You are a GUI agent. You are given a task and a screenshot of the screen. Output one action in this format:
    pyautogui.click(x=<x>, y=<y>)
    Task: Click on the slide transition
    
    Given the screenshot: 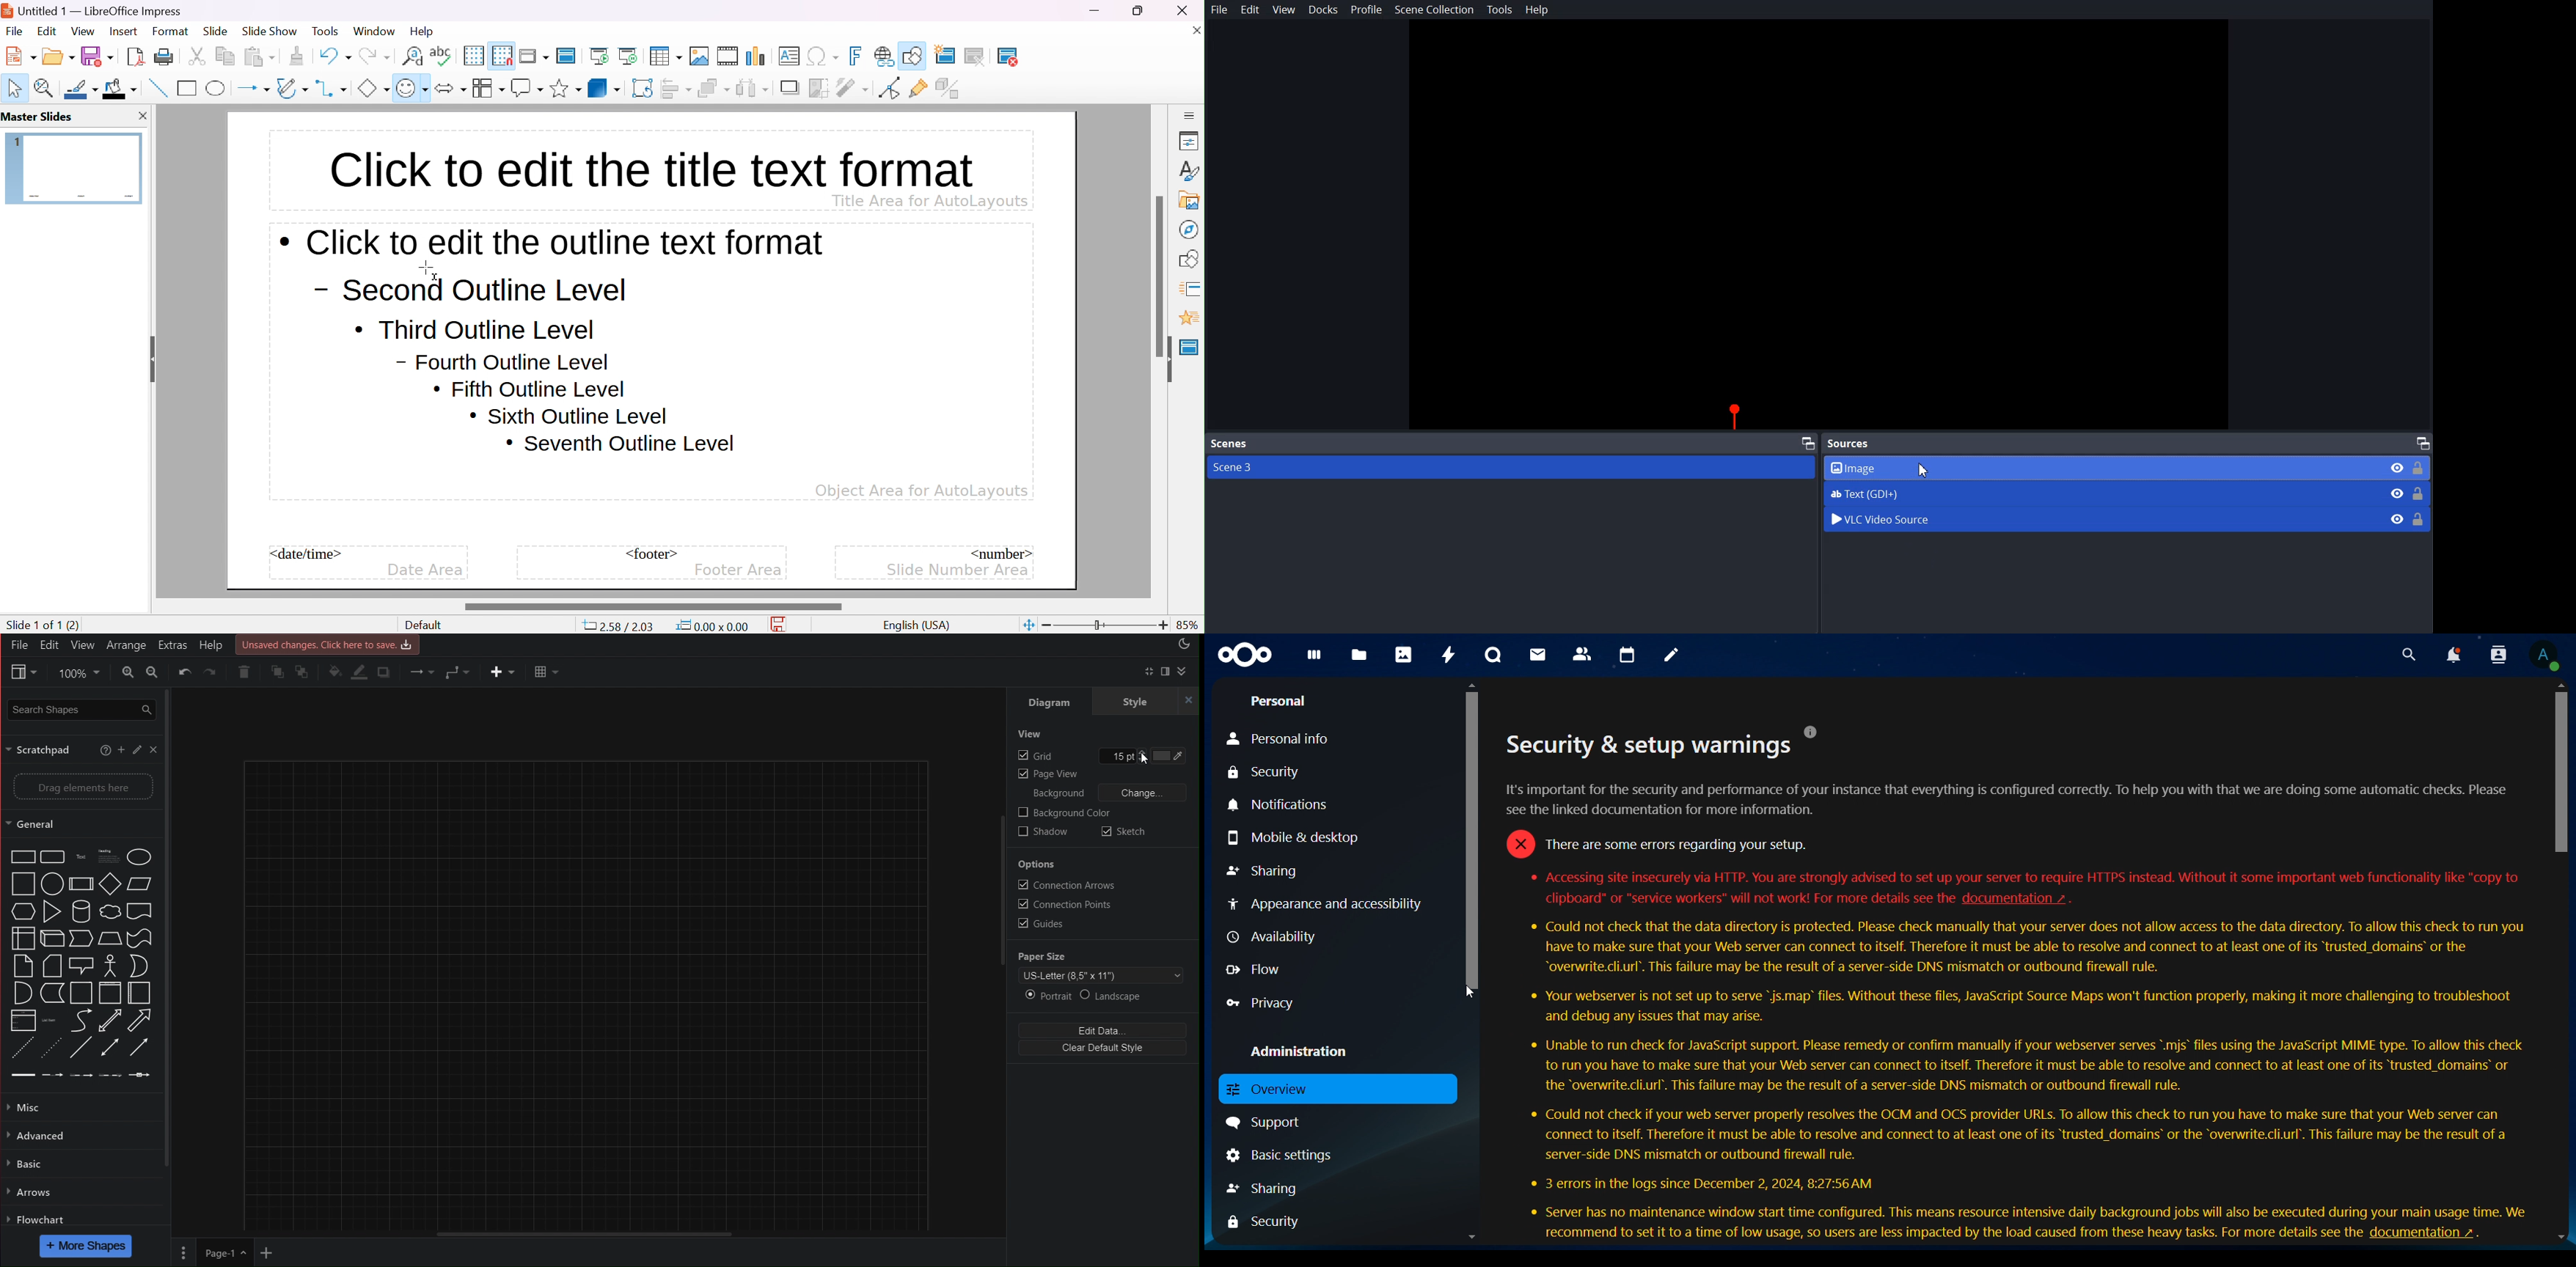 What is the action you would take?
    pyautogui.click(x=1192, y=287)
    